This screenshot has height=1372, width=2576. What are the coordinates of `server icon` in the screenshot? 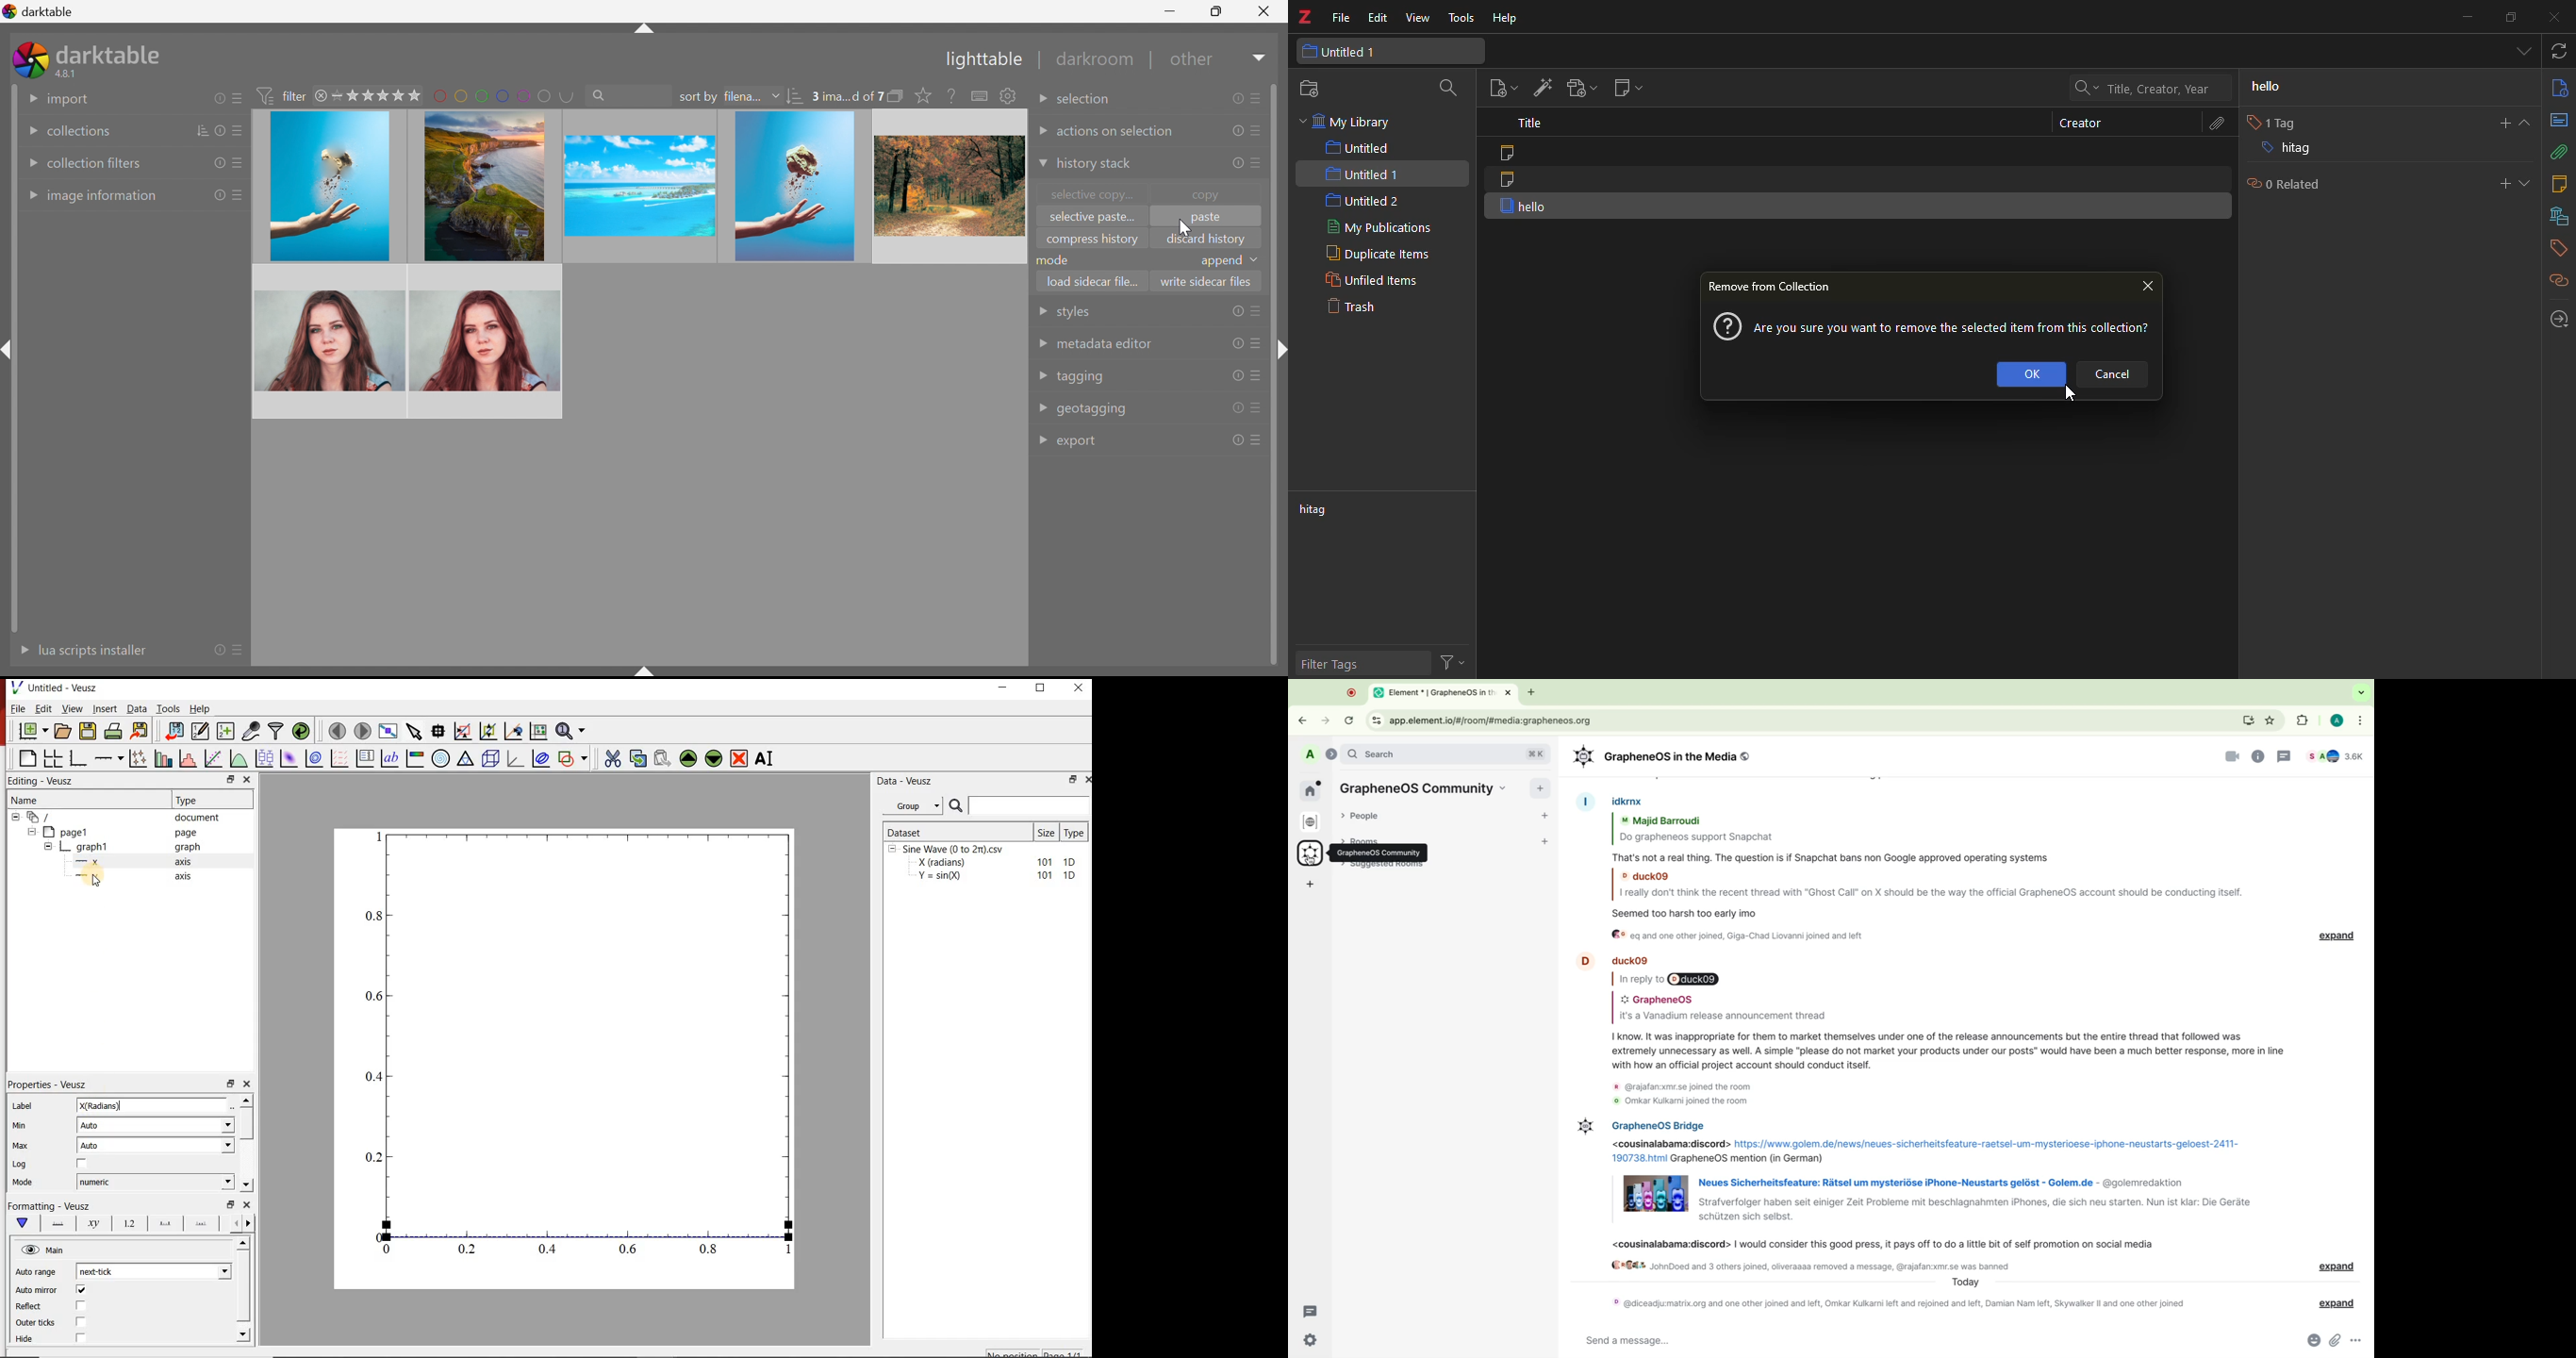 It's located at (1311, 855).